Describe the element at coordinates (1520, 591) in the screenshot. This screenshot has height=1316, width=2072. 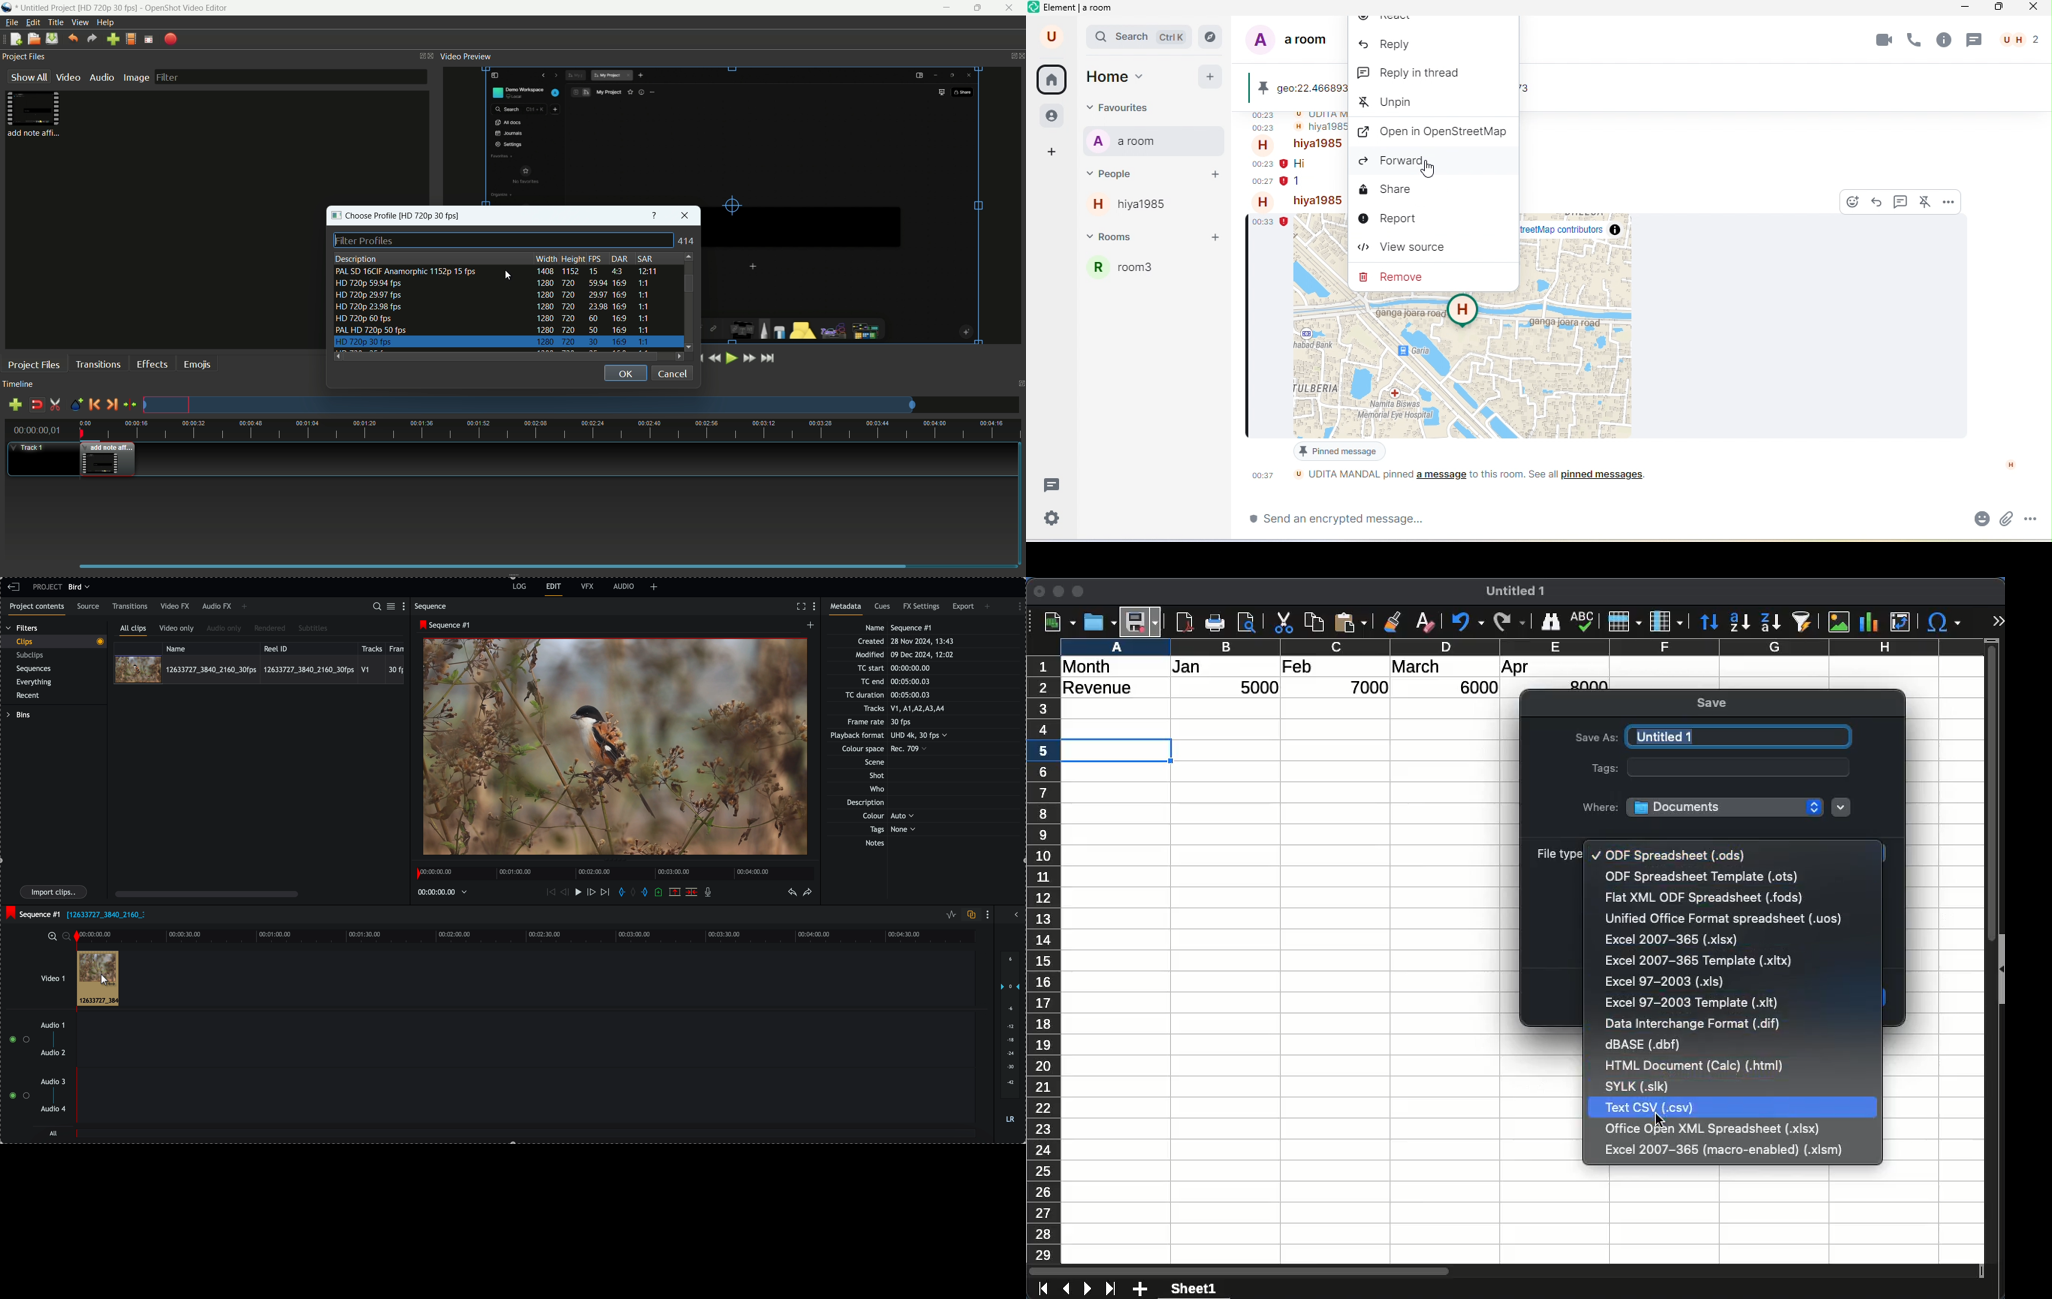
I see `Untitled 1` at that location.